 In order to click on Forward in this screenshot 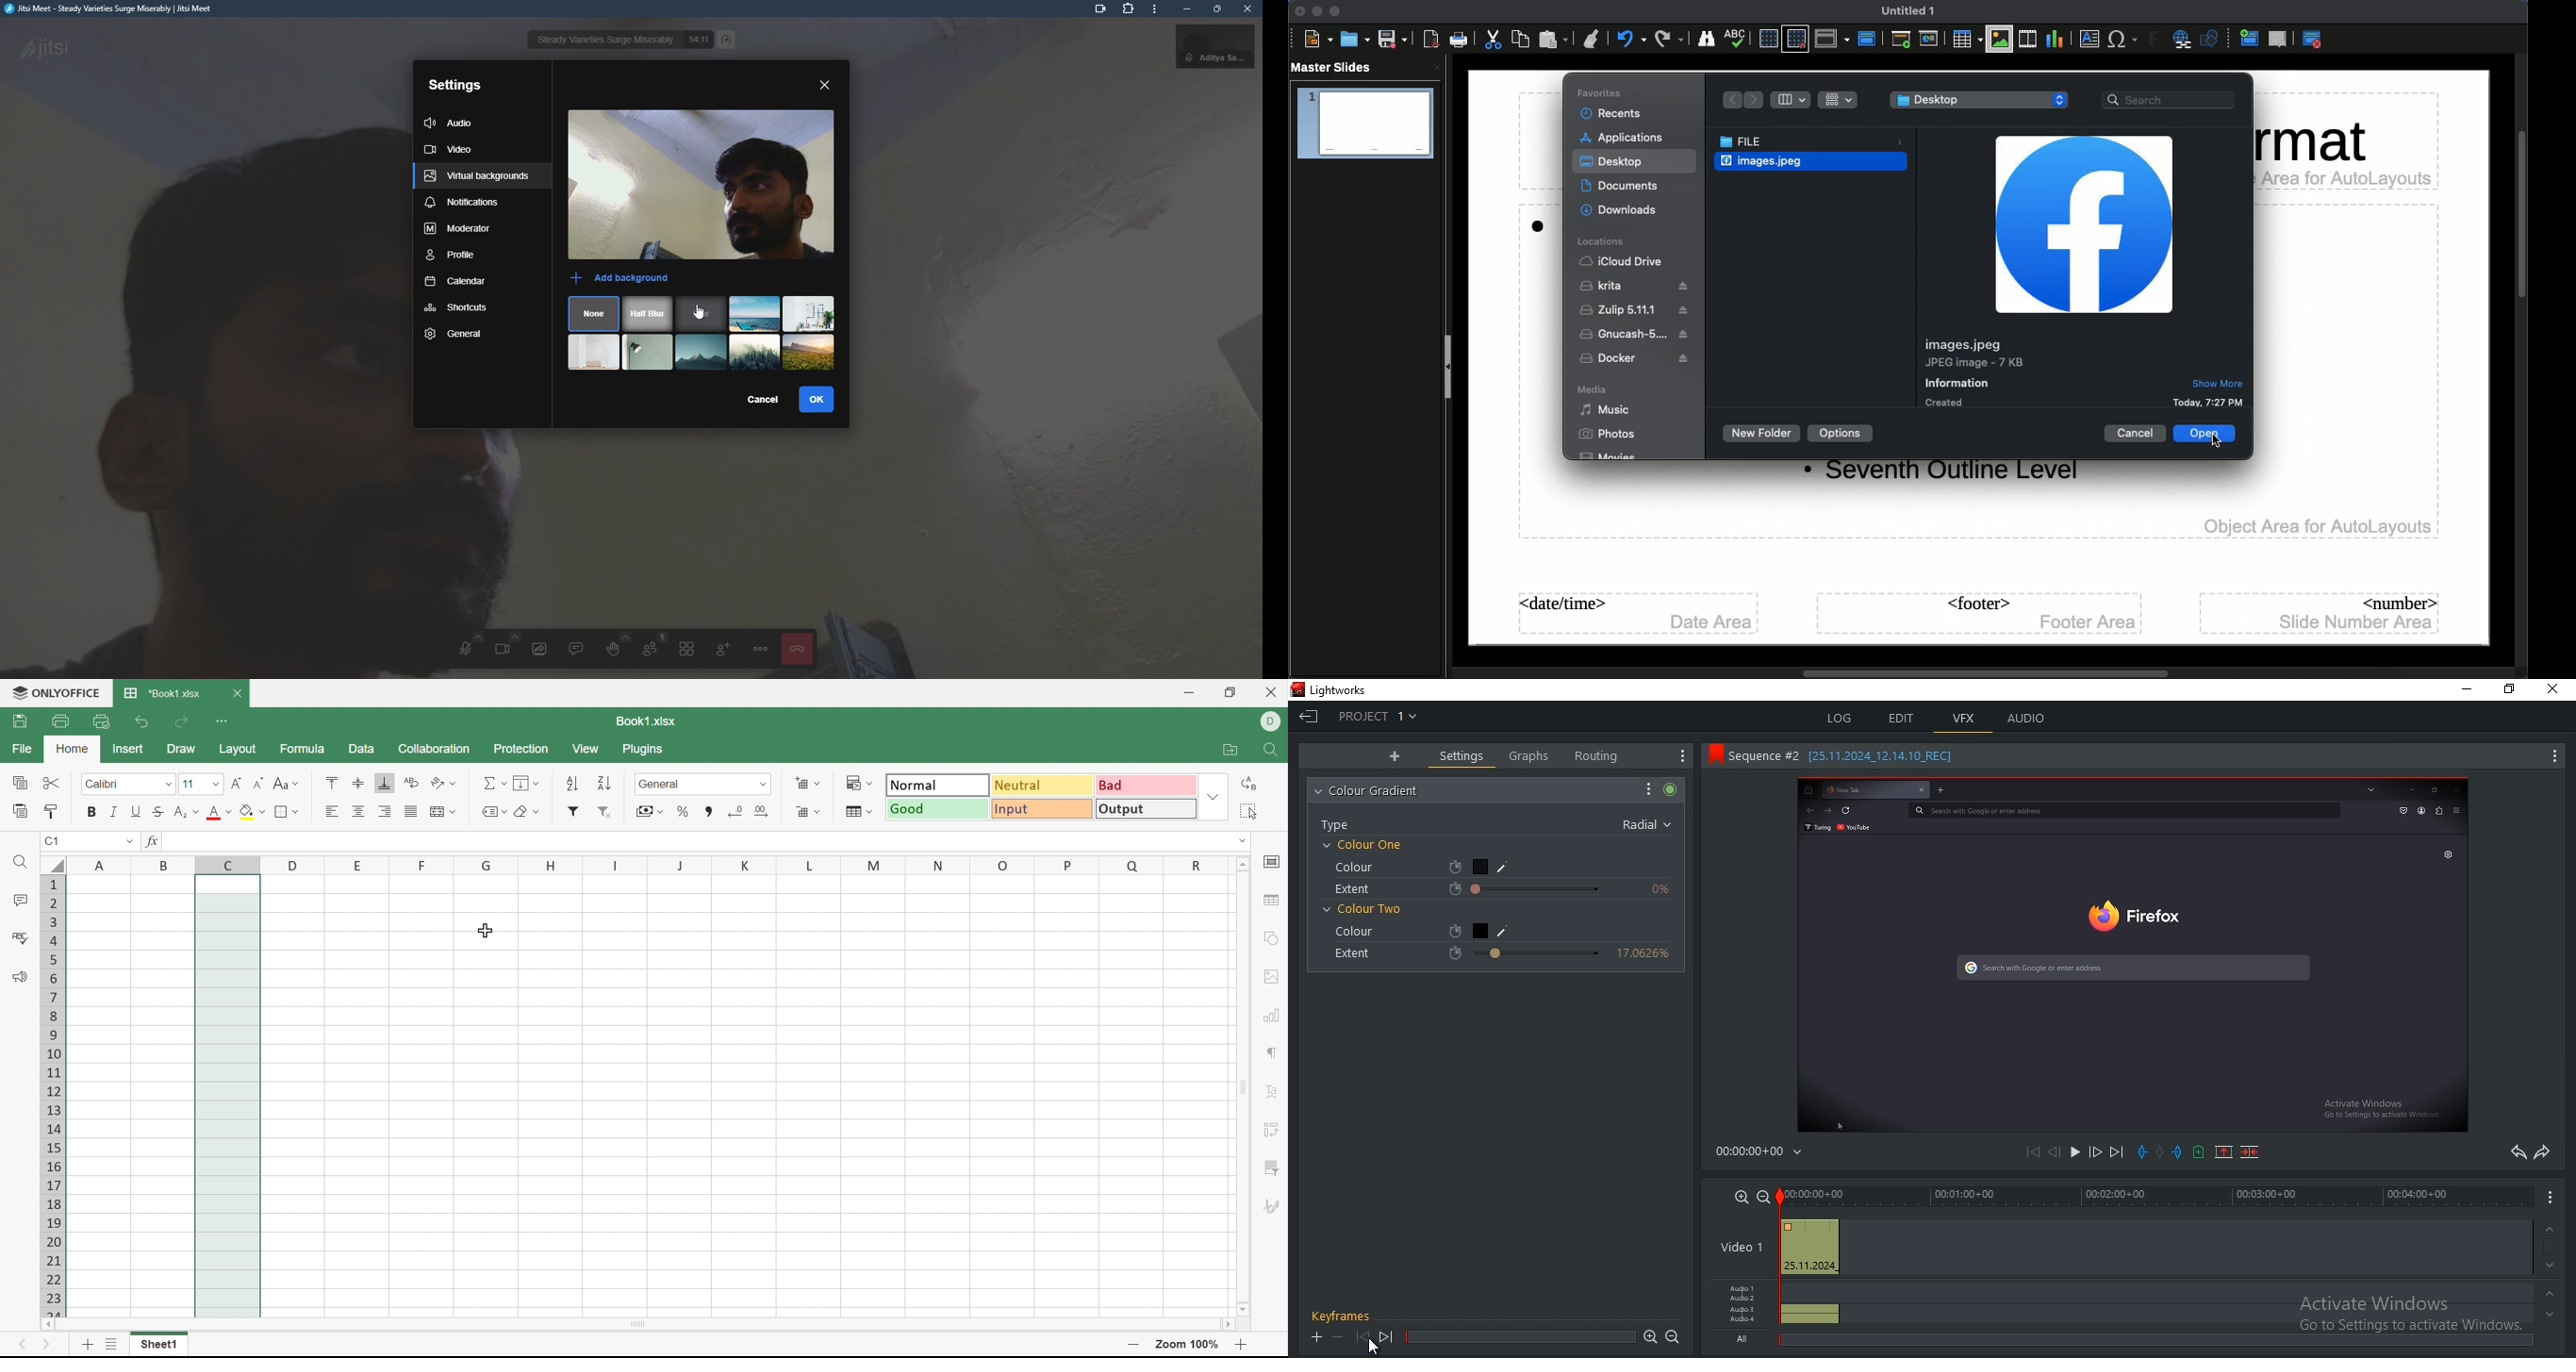, I will do `click(1755, 101)`.